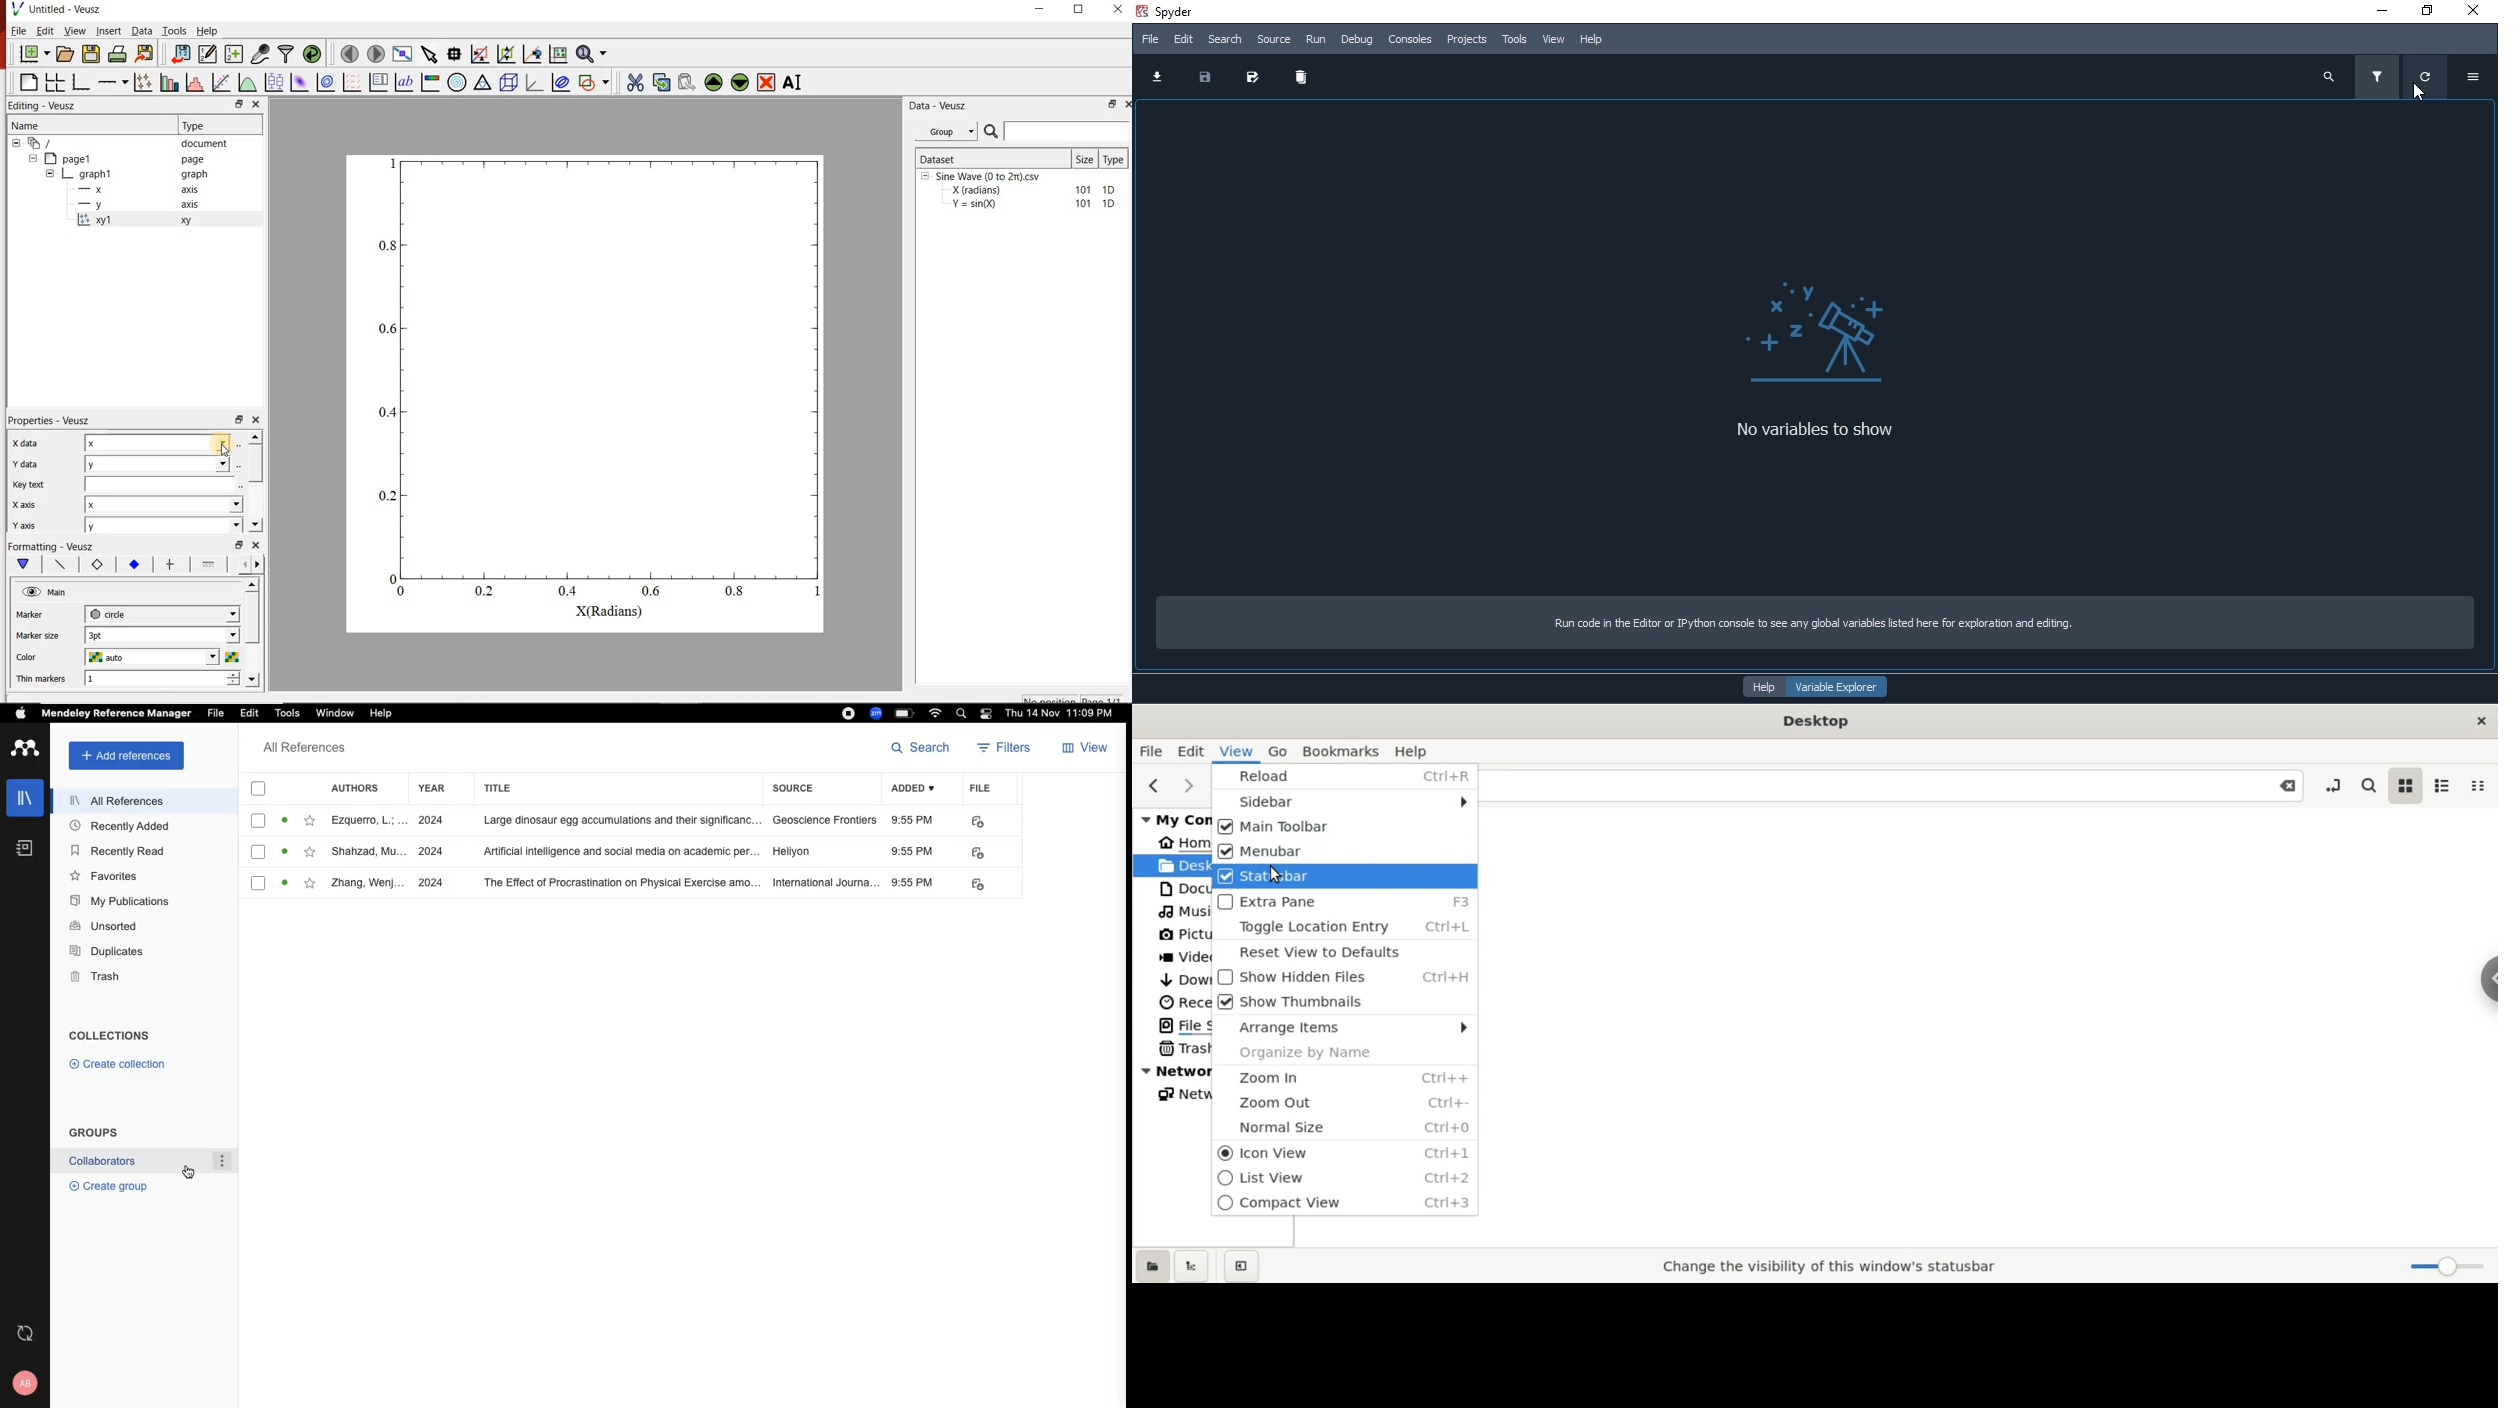 This screenshot has width=2520, height=1428. Describe the element at coordinates (1120, 9) in the screenshot. I see `Close` at that location.